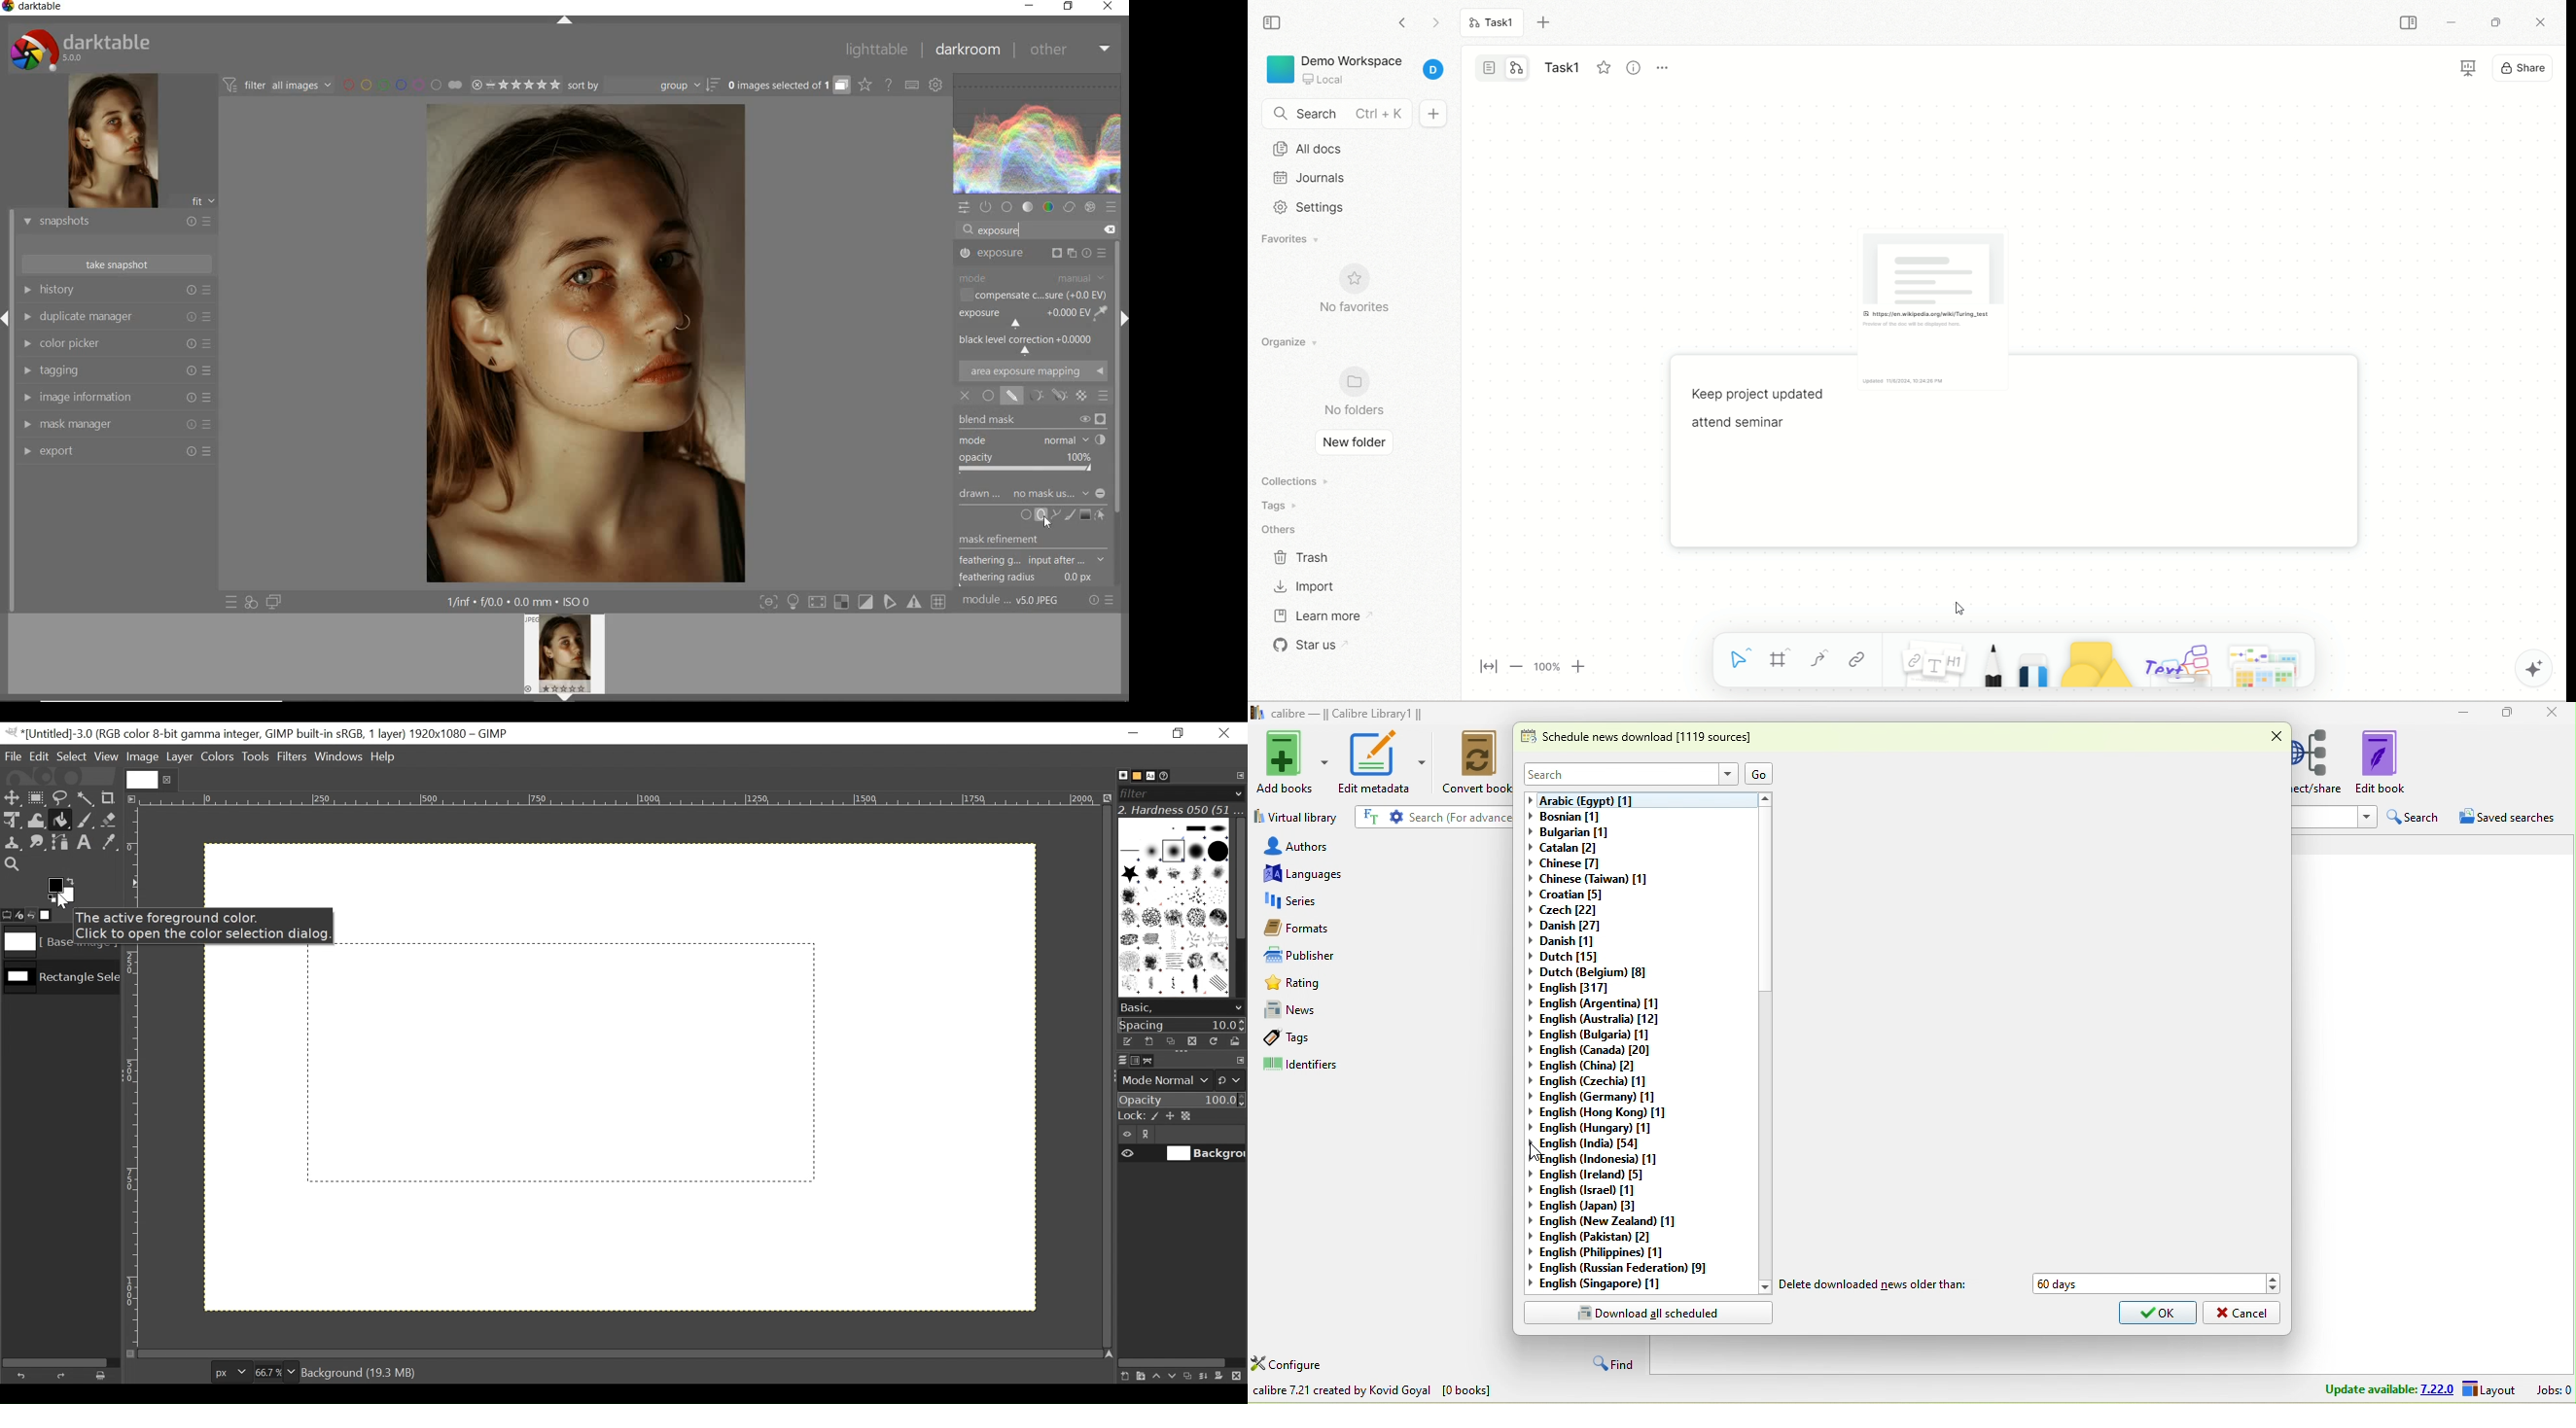  I want to click on Restore, so click(1181, 734).